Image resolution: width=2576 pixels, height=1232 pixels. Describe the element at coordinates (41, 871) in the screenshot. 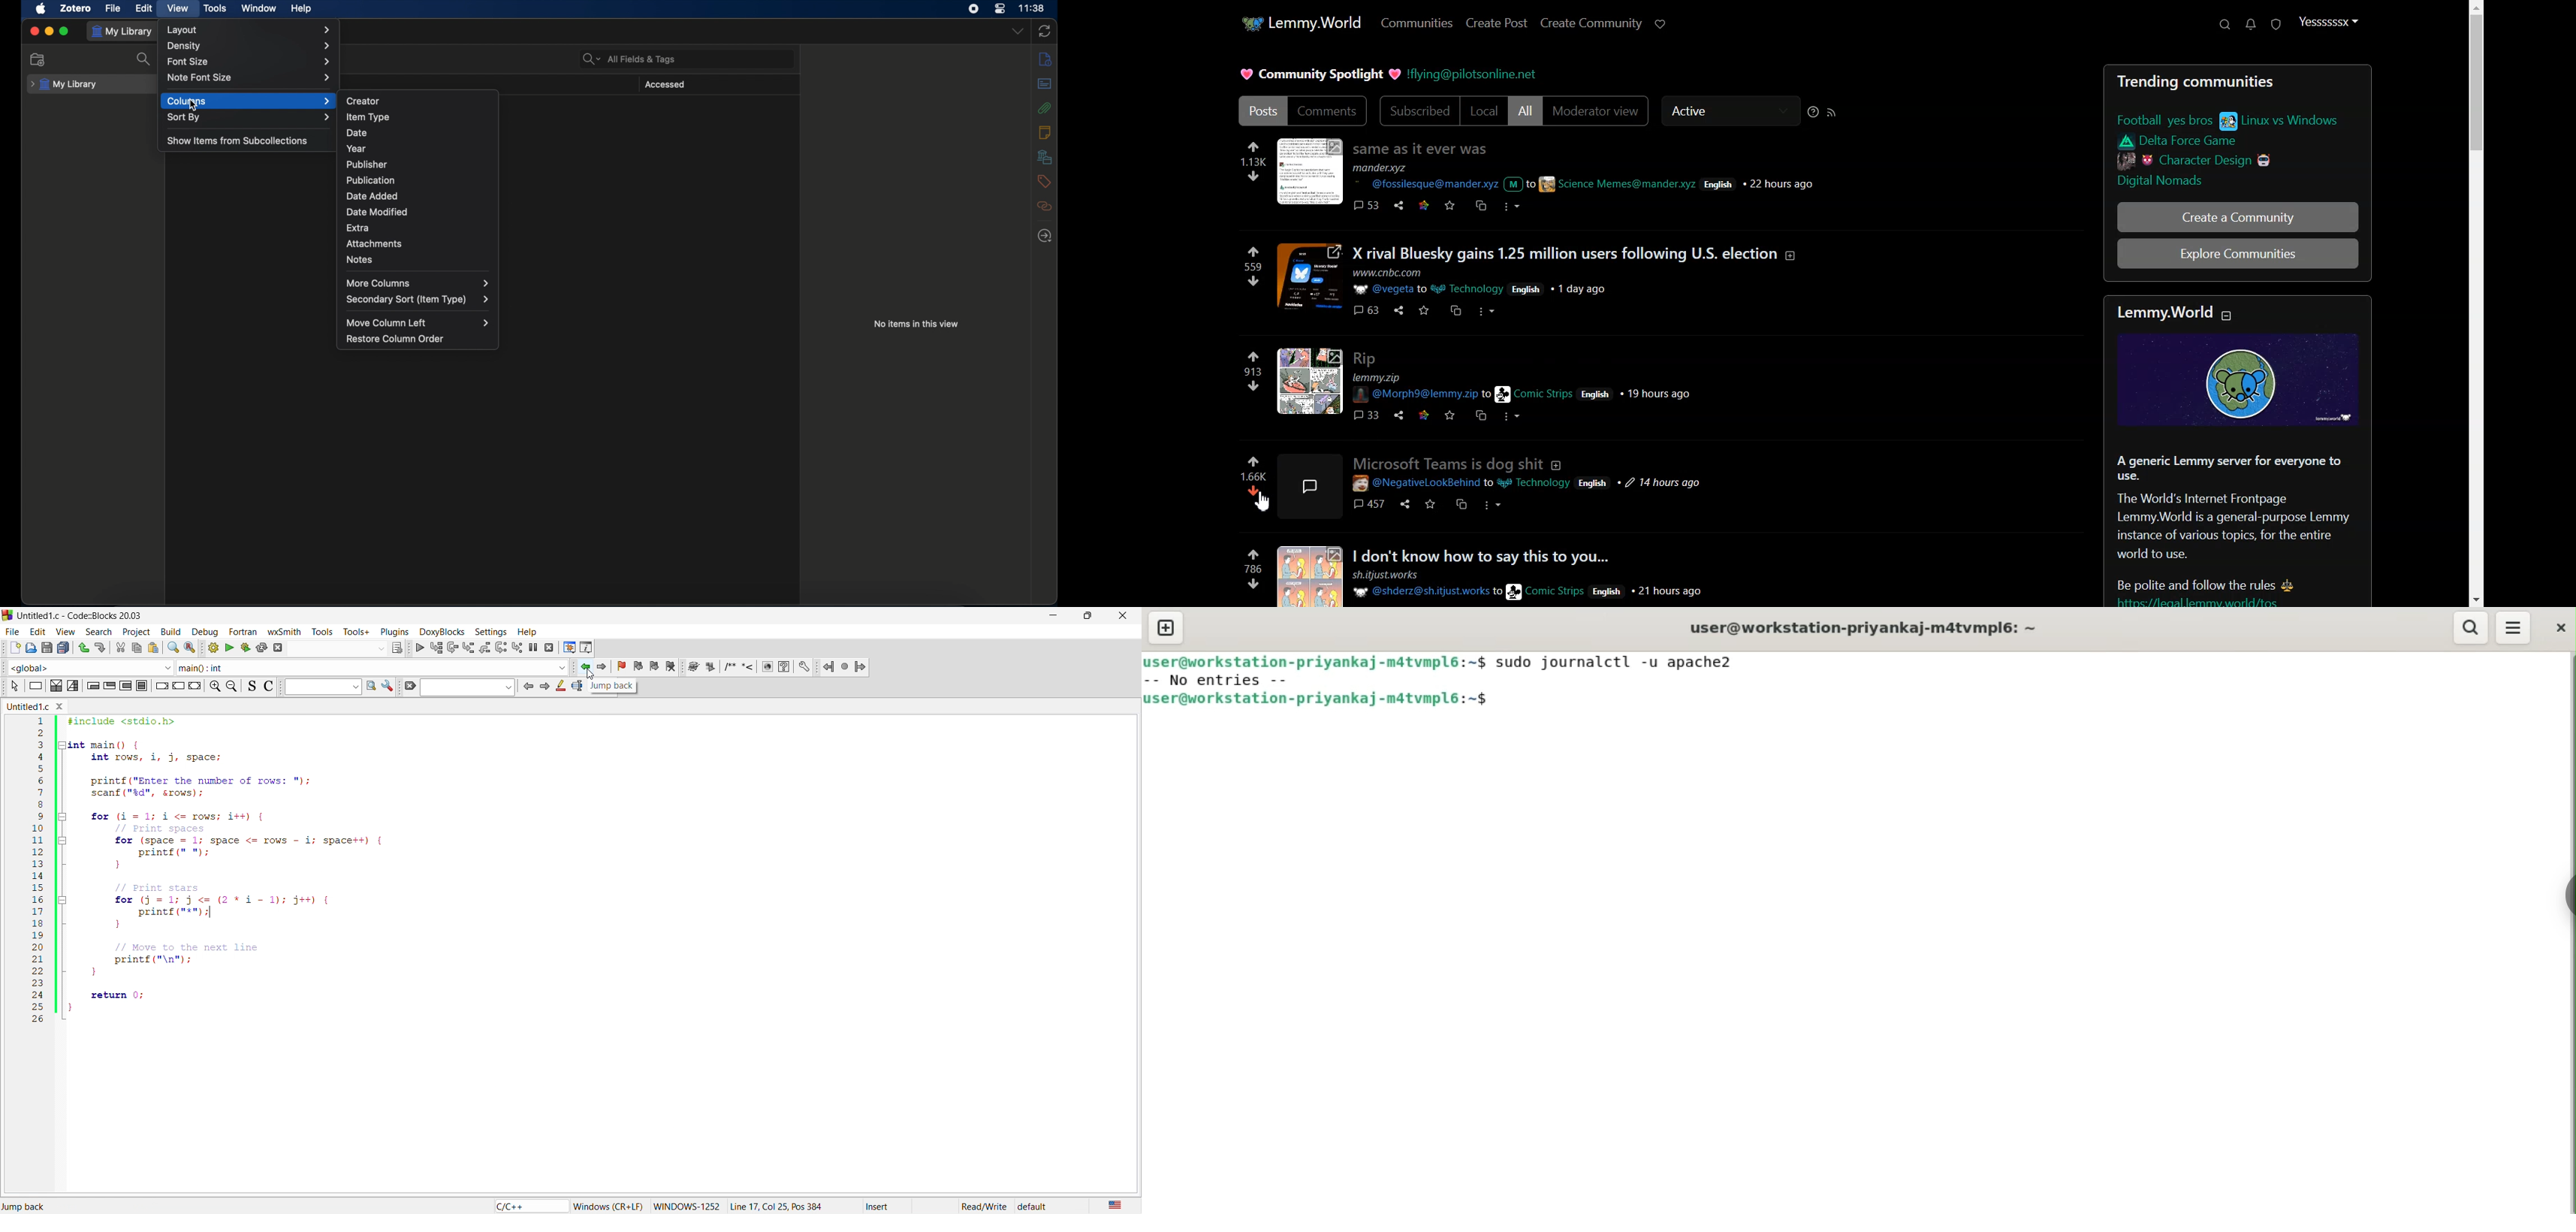

I see `line number` at that location.